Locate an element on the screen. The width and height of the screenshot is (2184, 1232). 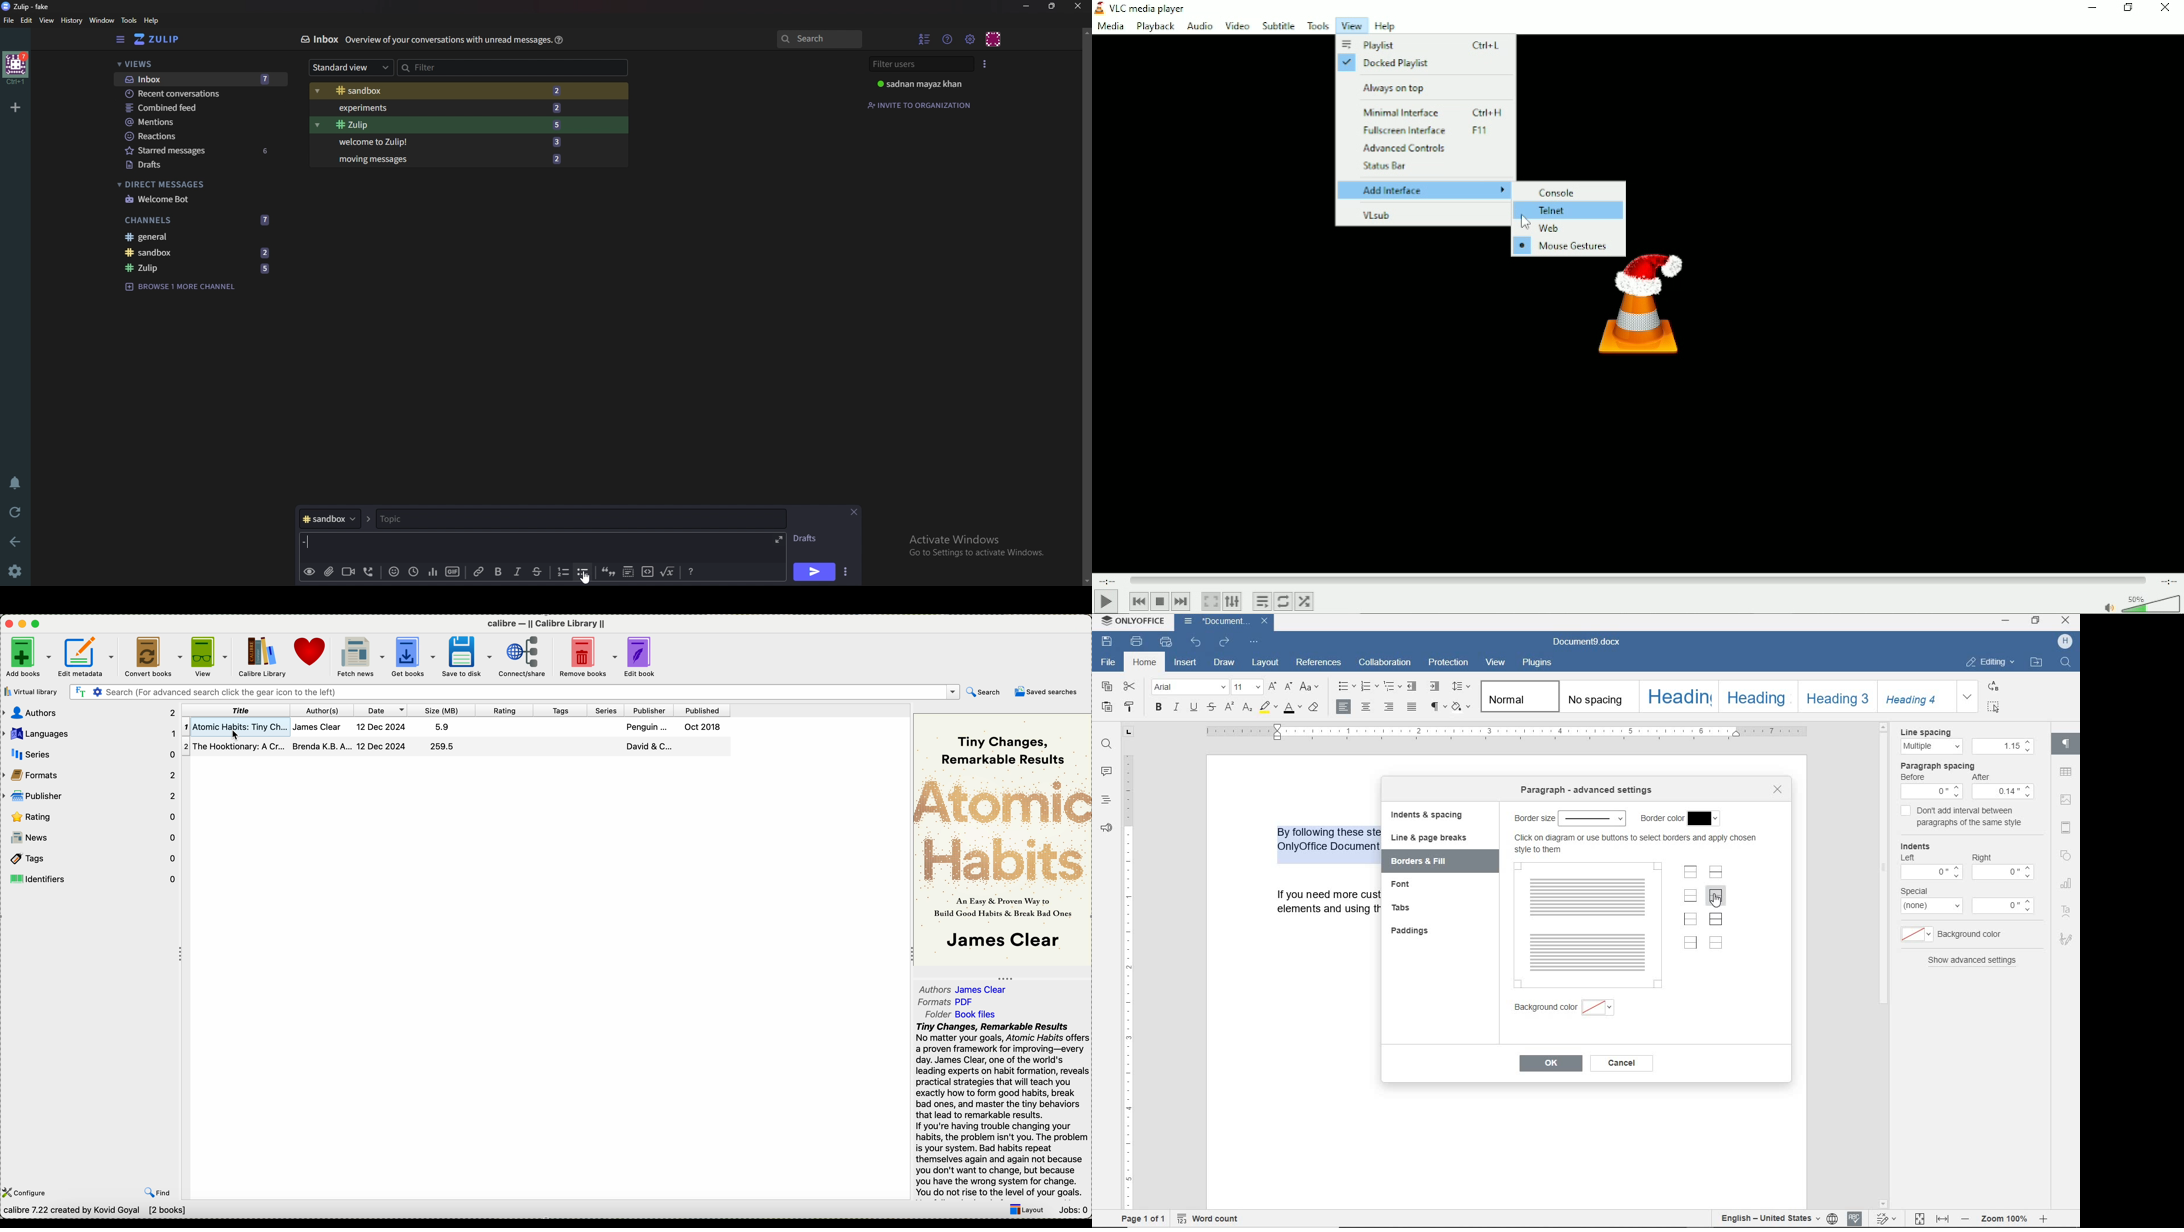
Help is located at coordinates (560, 39).